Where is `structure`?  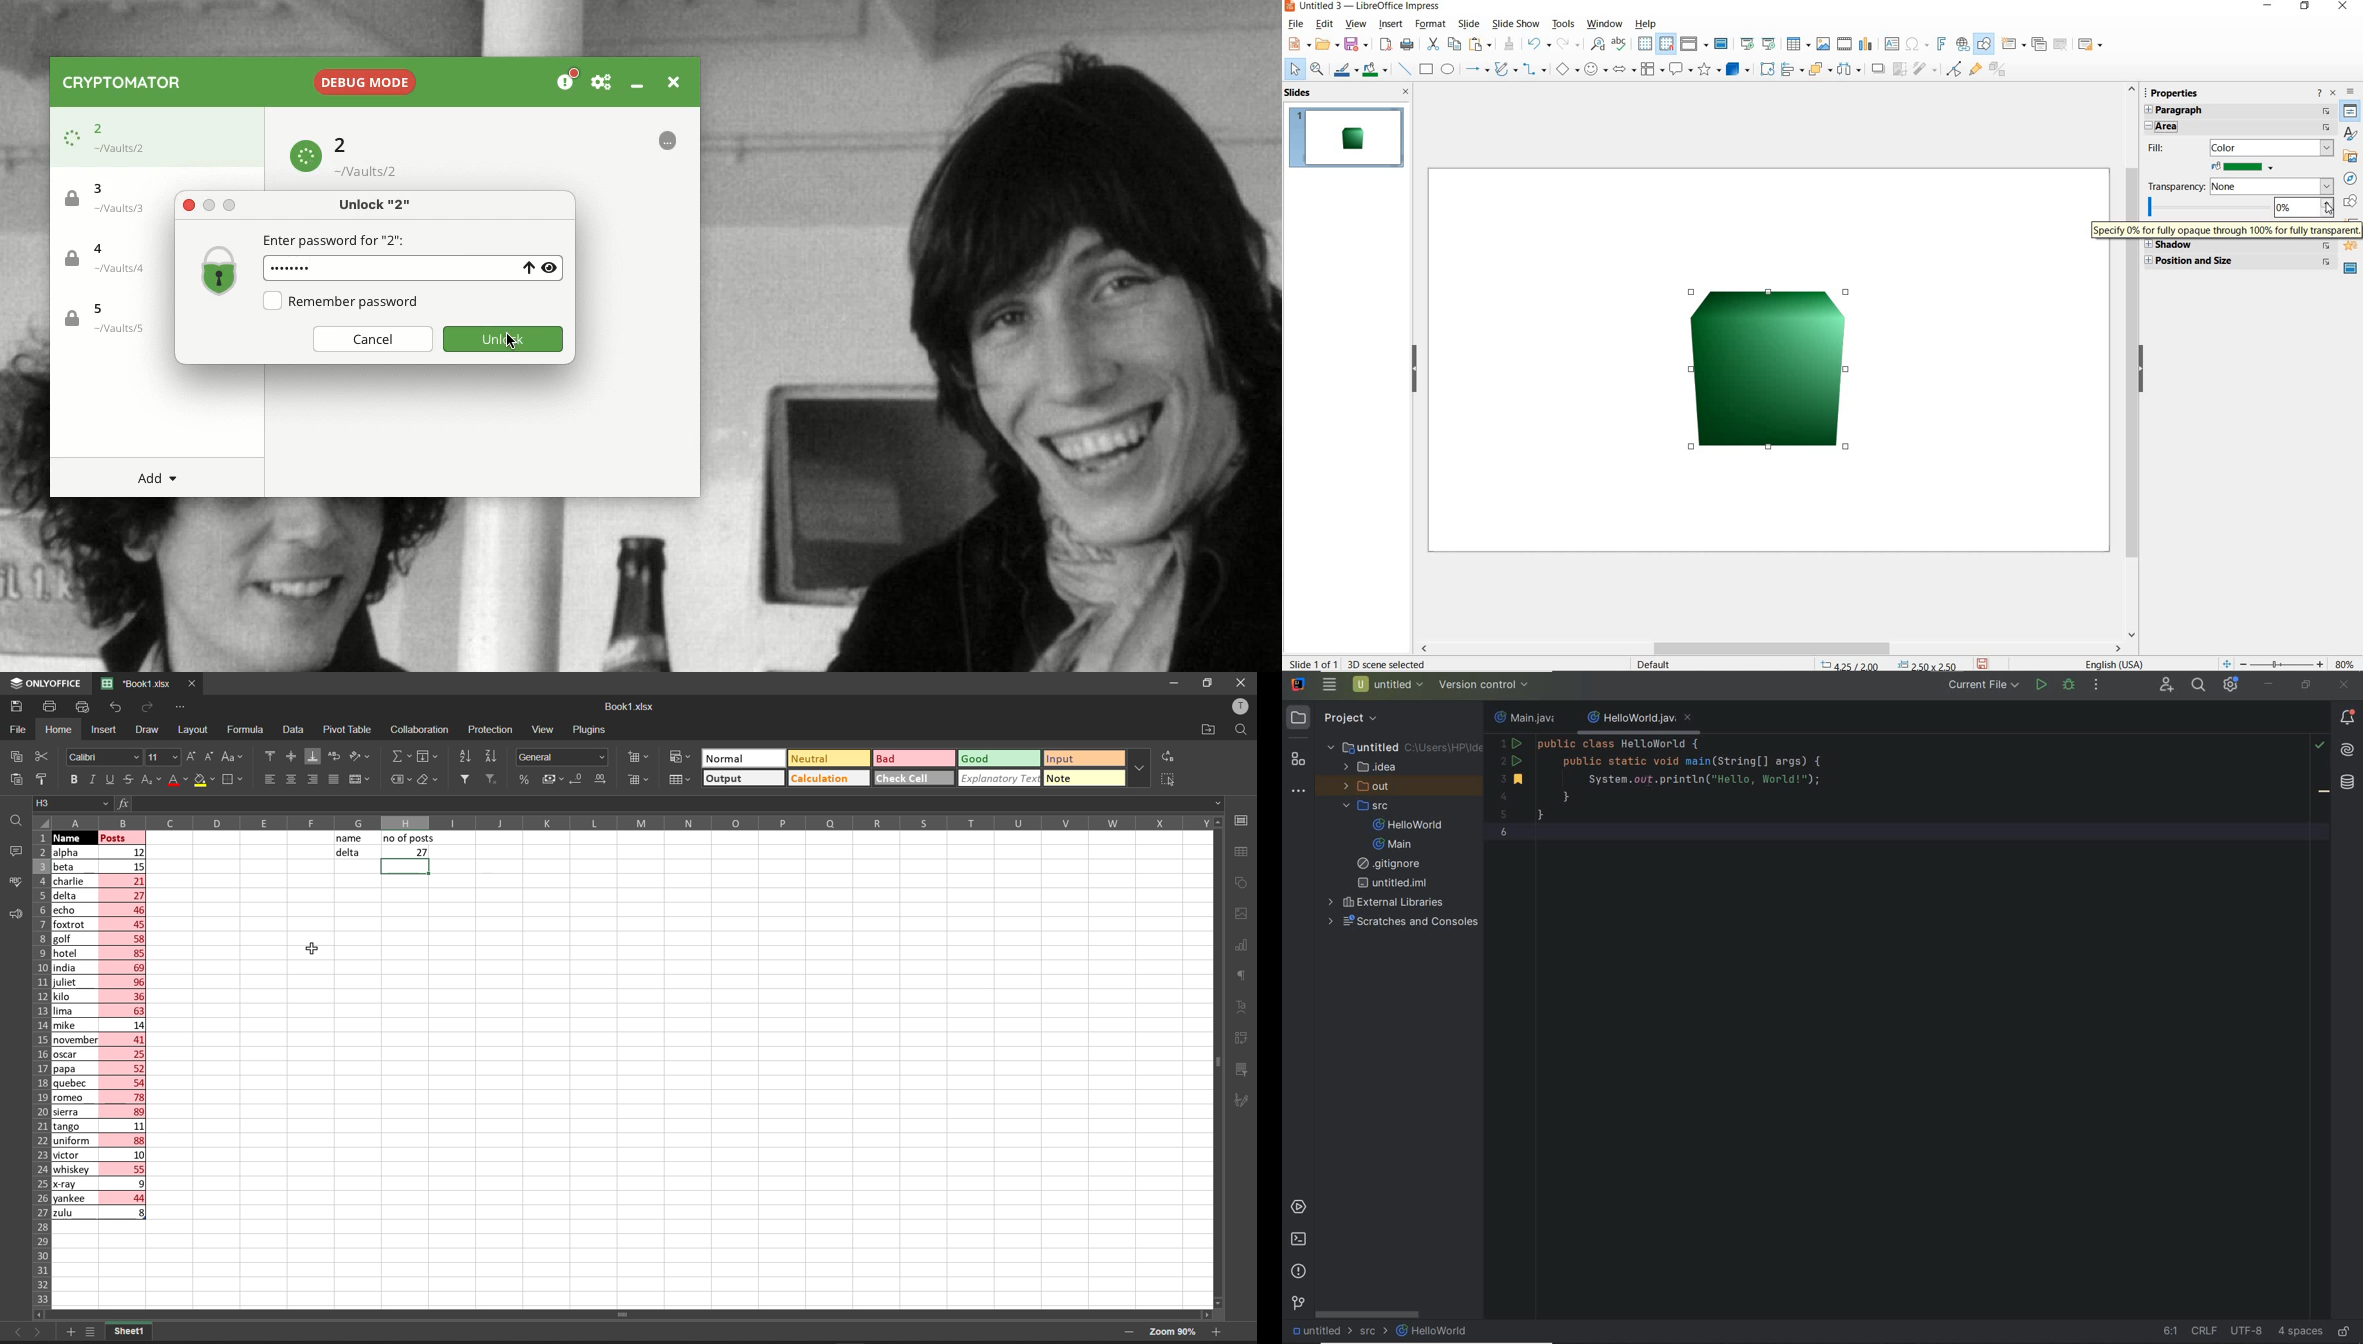
structure is located at coordinates (1298, 760).